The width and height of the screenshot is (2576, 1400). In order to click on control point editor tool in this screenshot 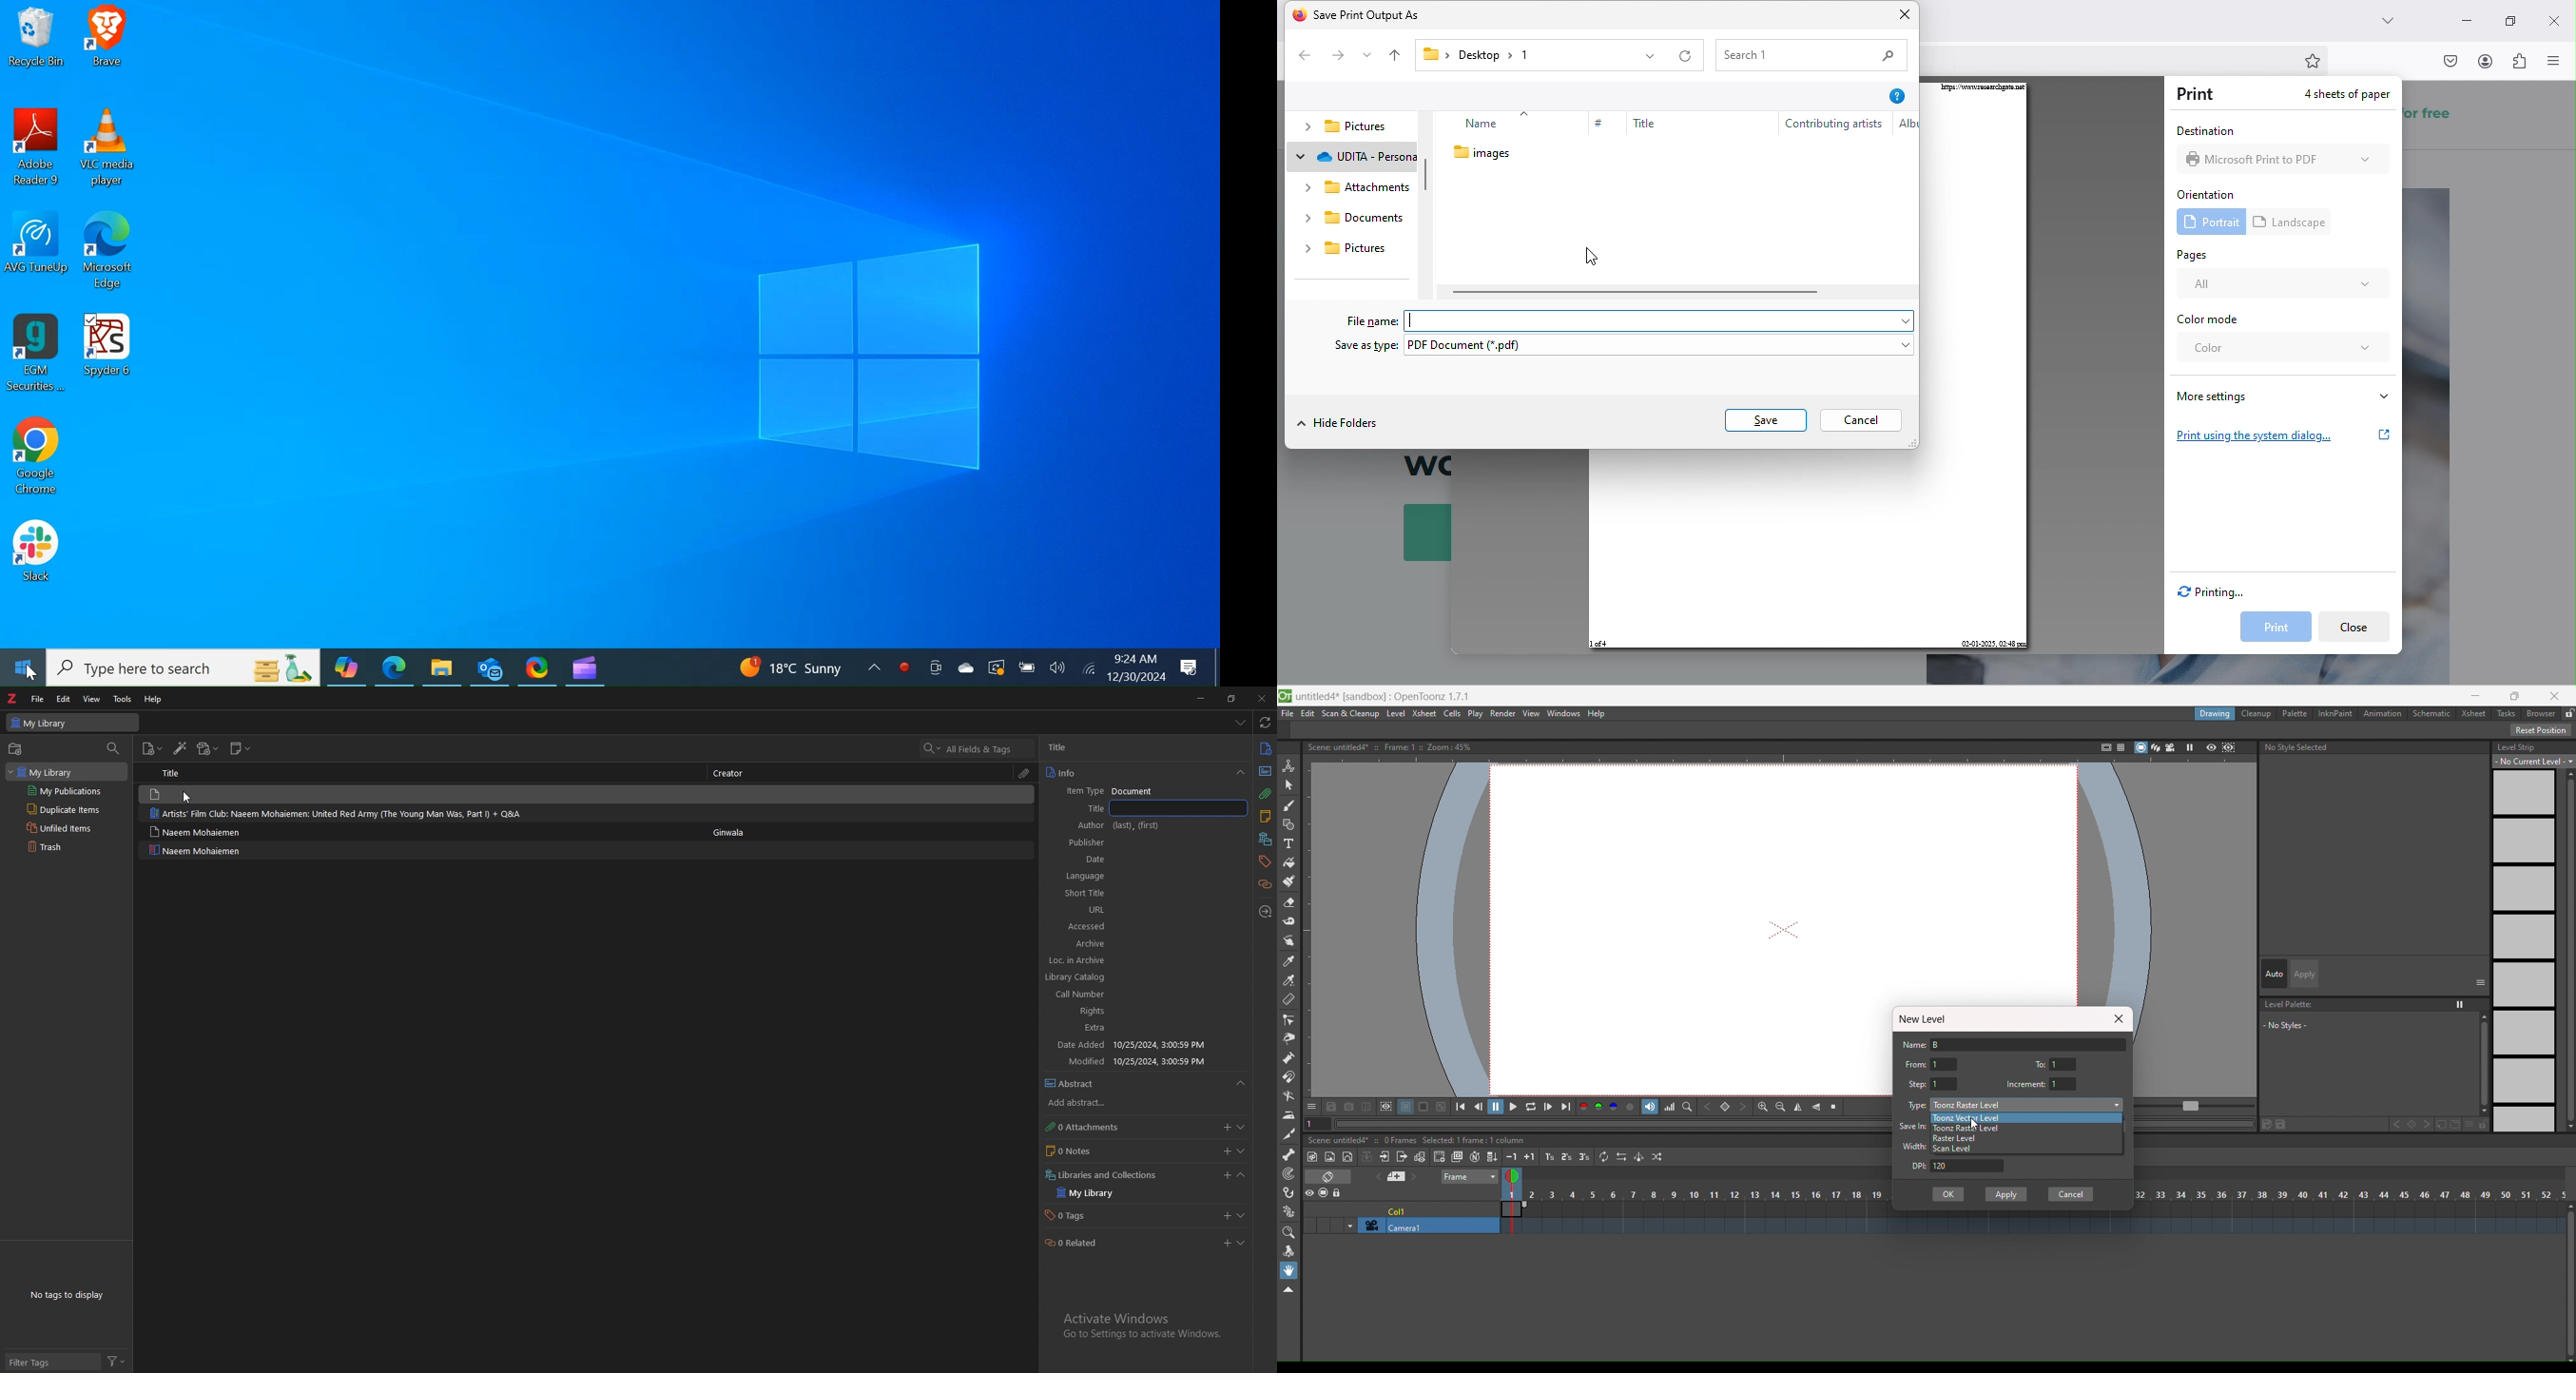, I will do `click(1288, 1020)`.